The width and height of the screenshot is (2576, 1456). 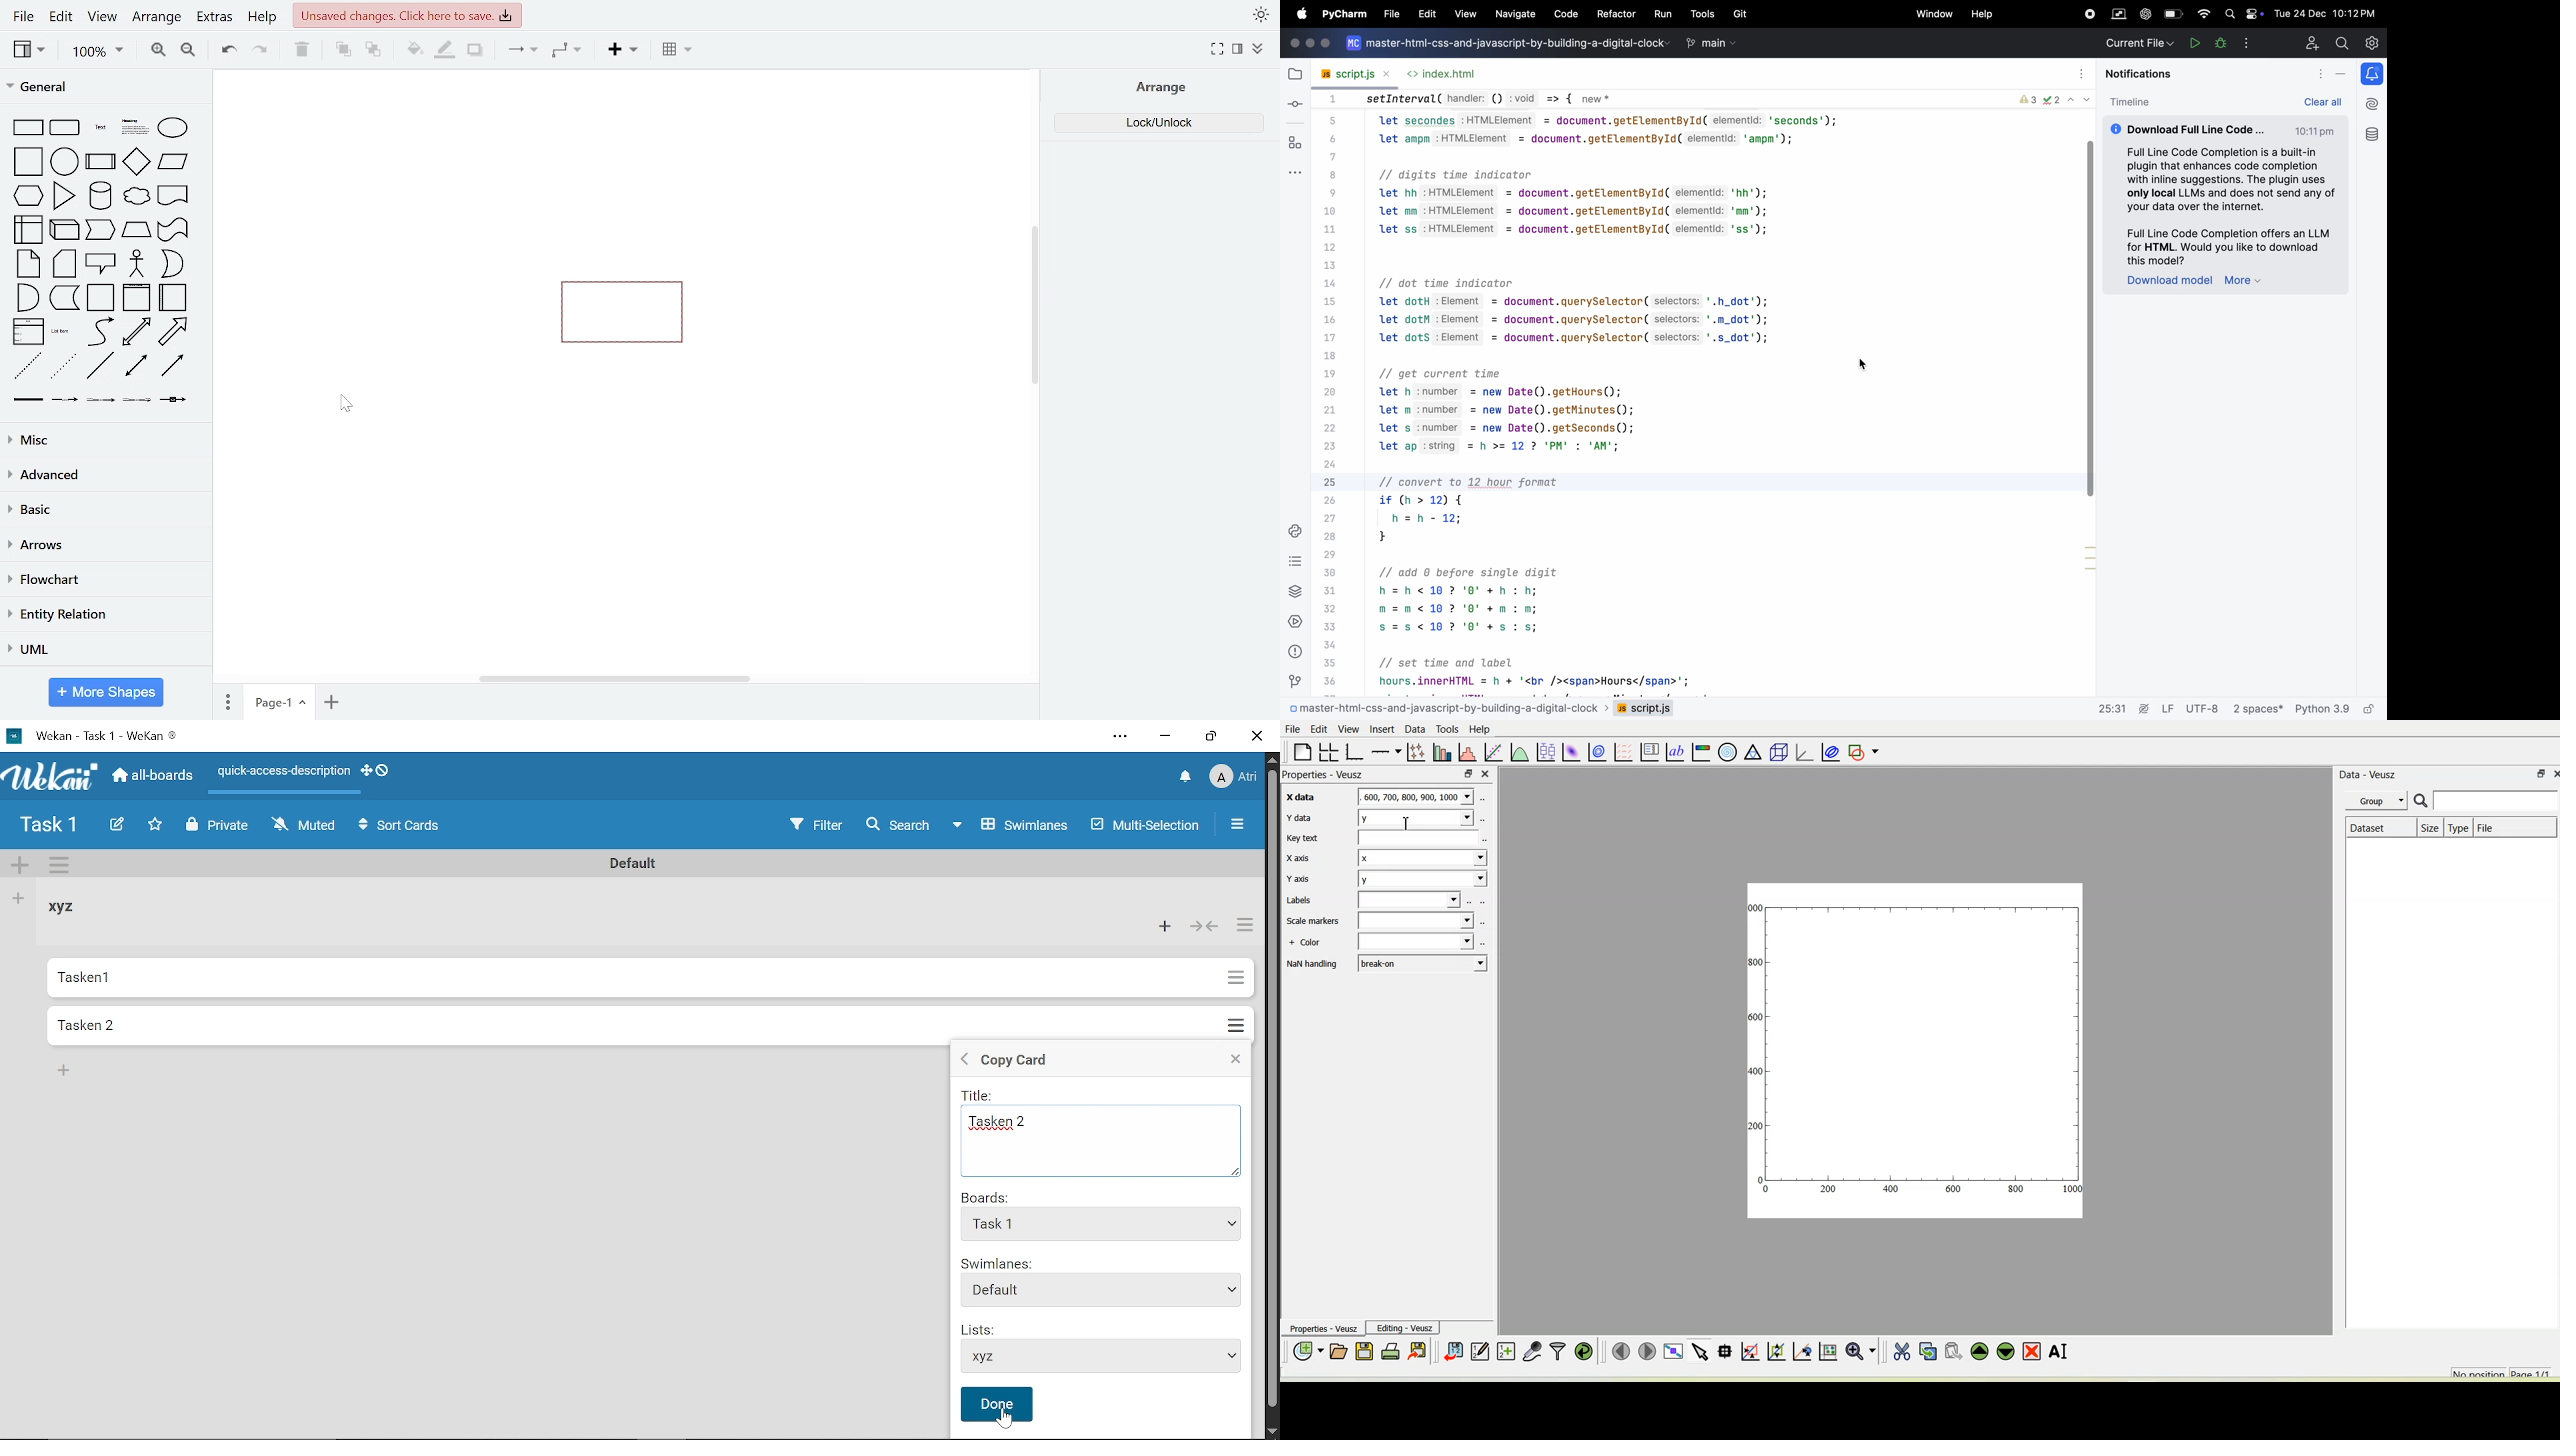 What do you see at coordinates (1016, 824) in the screenshot?
I see `Swimlanes` at bounding box center [1016, 824].